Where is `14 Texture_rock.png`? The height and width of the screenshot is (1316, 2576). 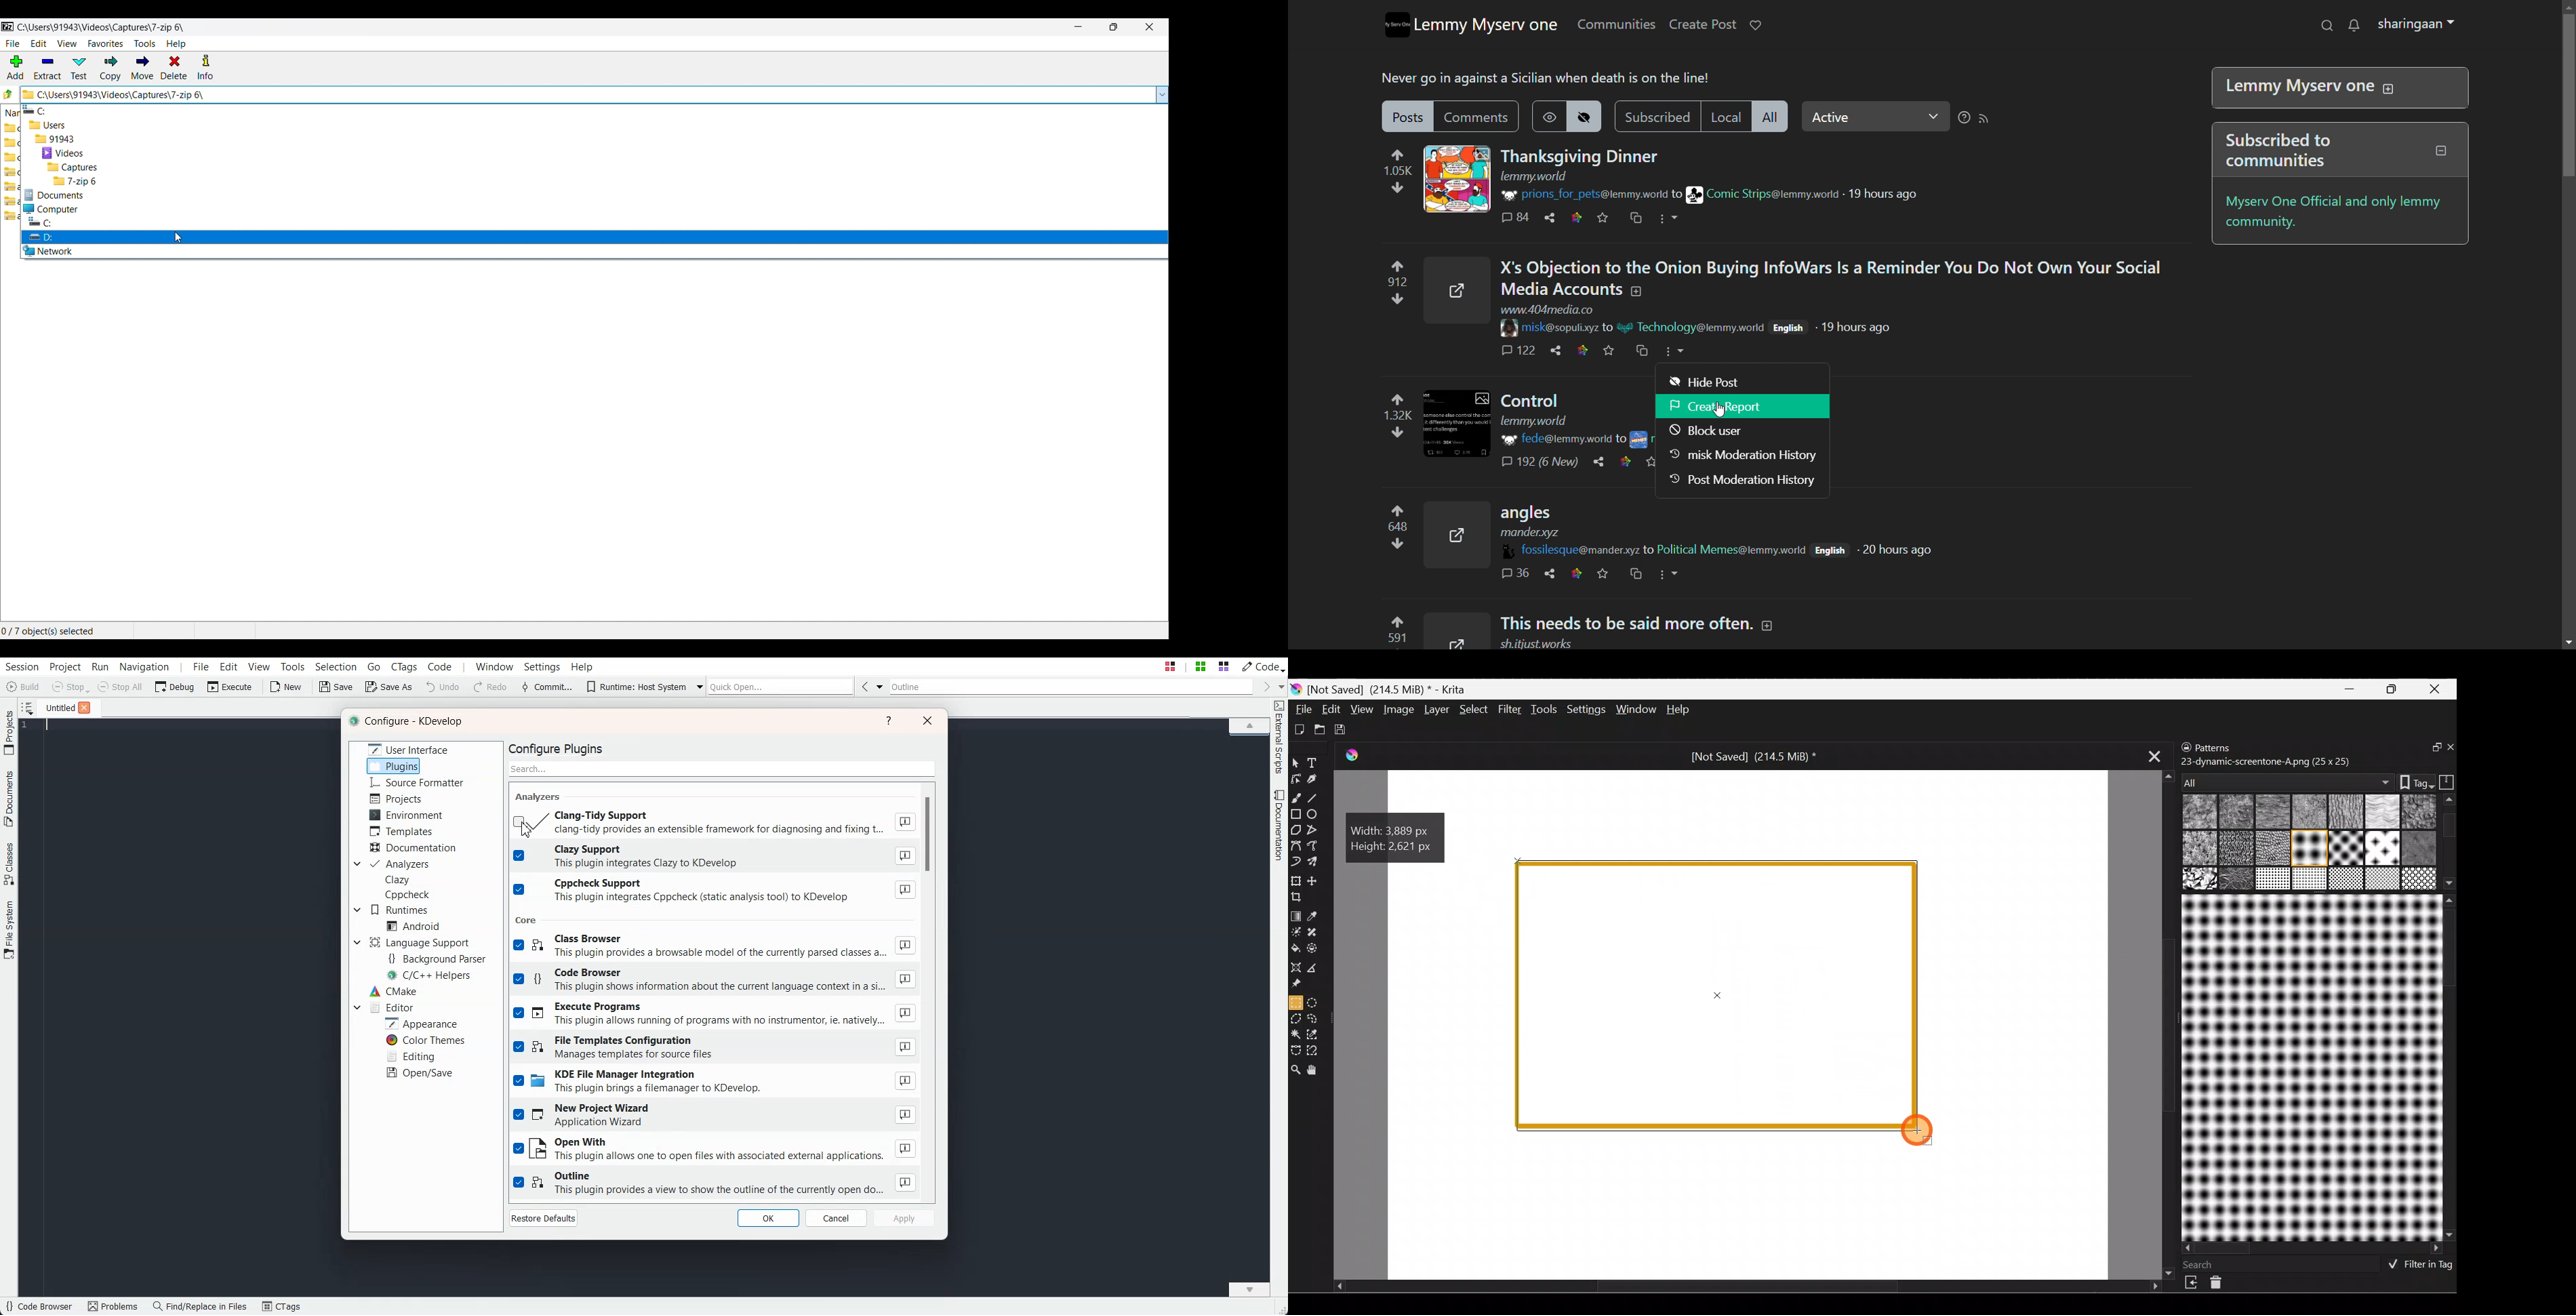
14 Texture_rock.png is located at coordinates (2201, 880).